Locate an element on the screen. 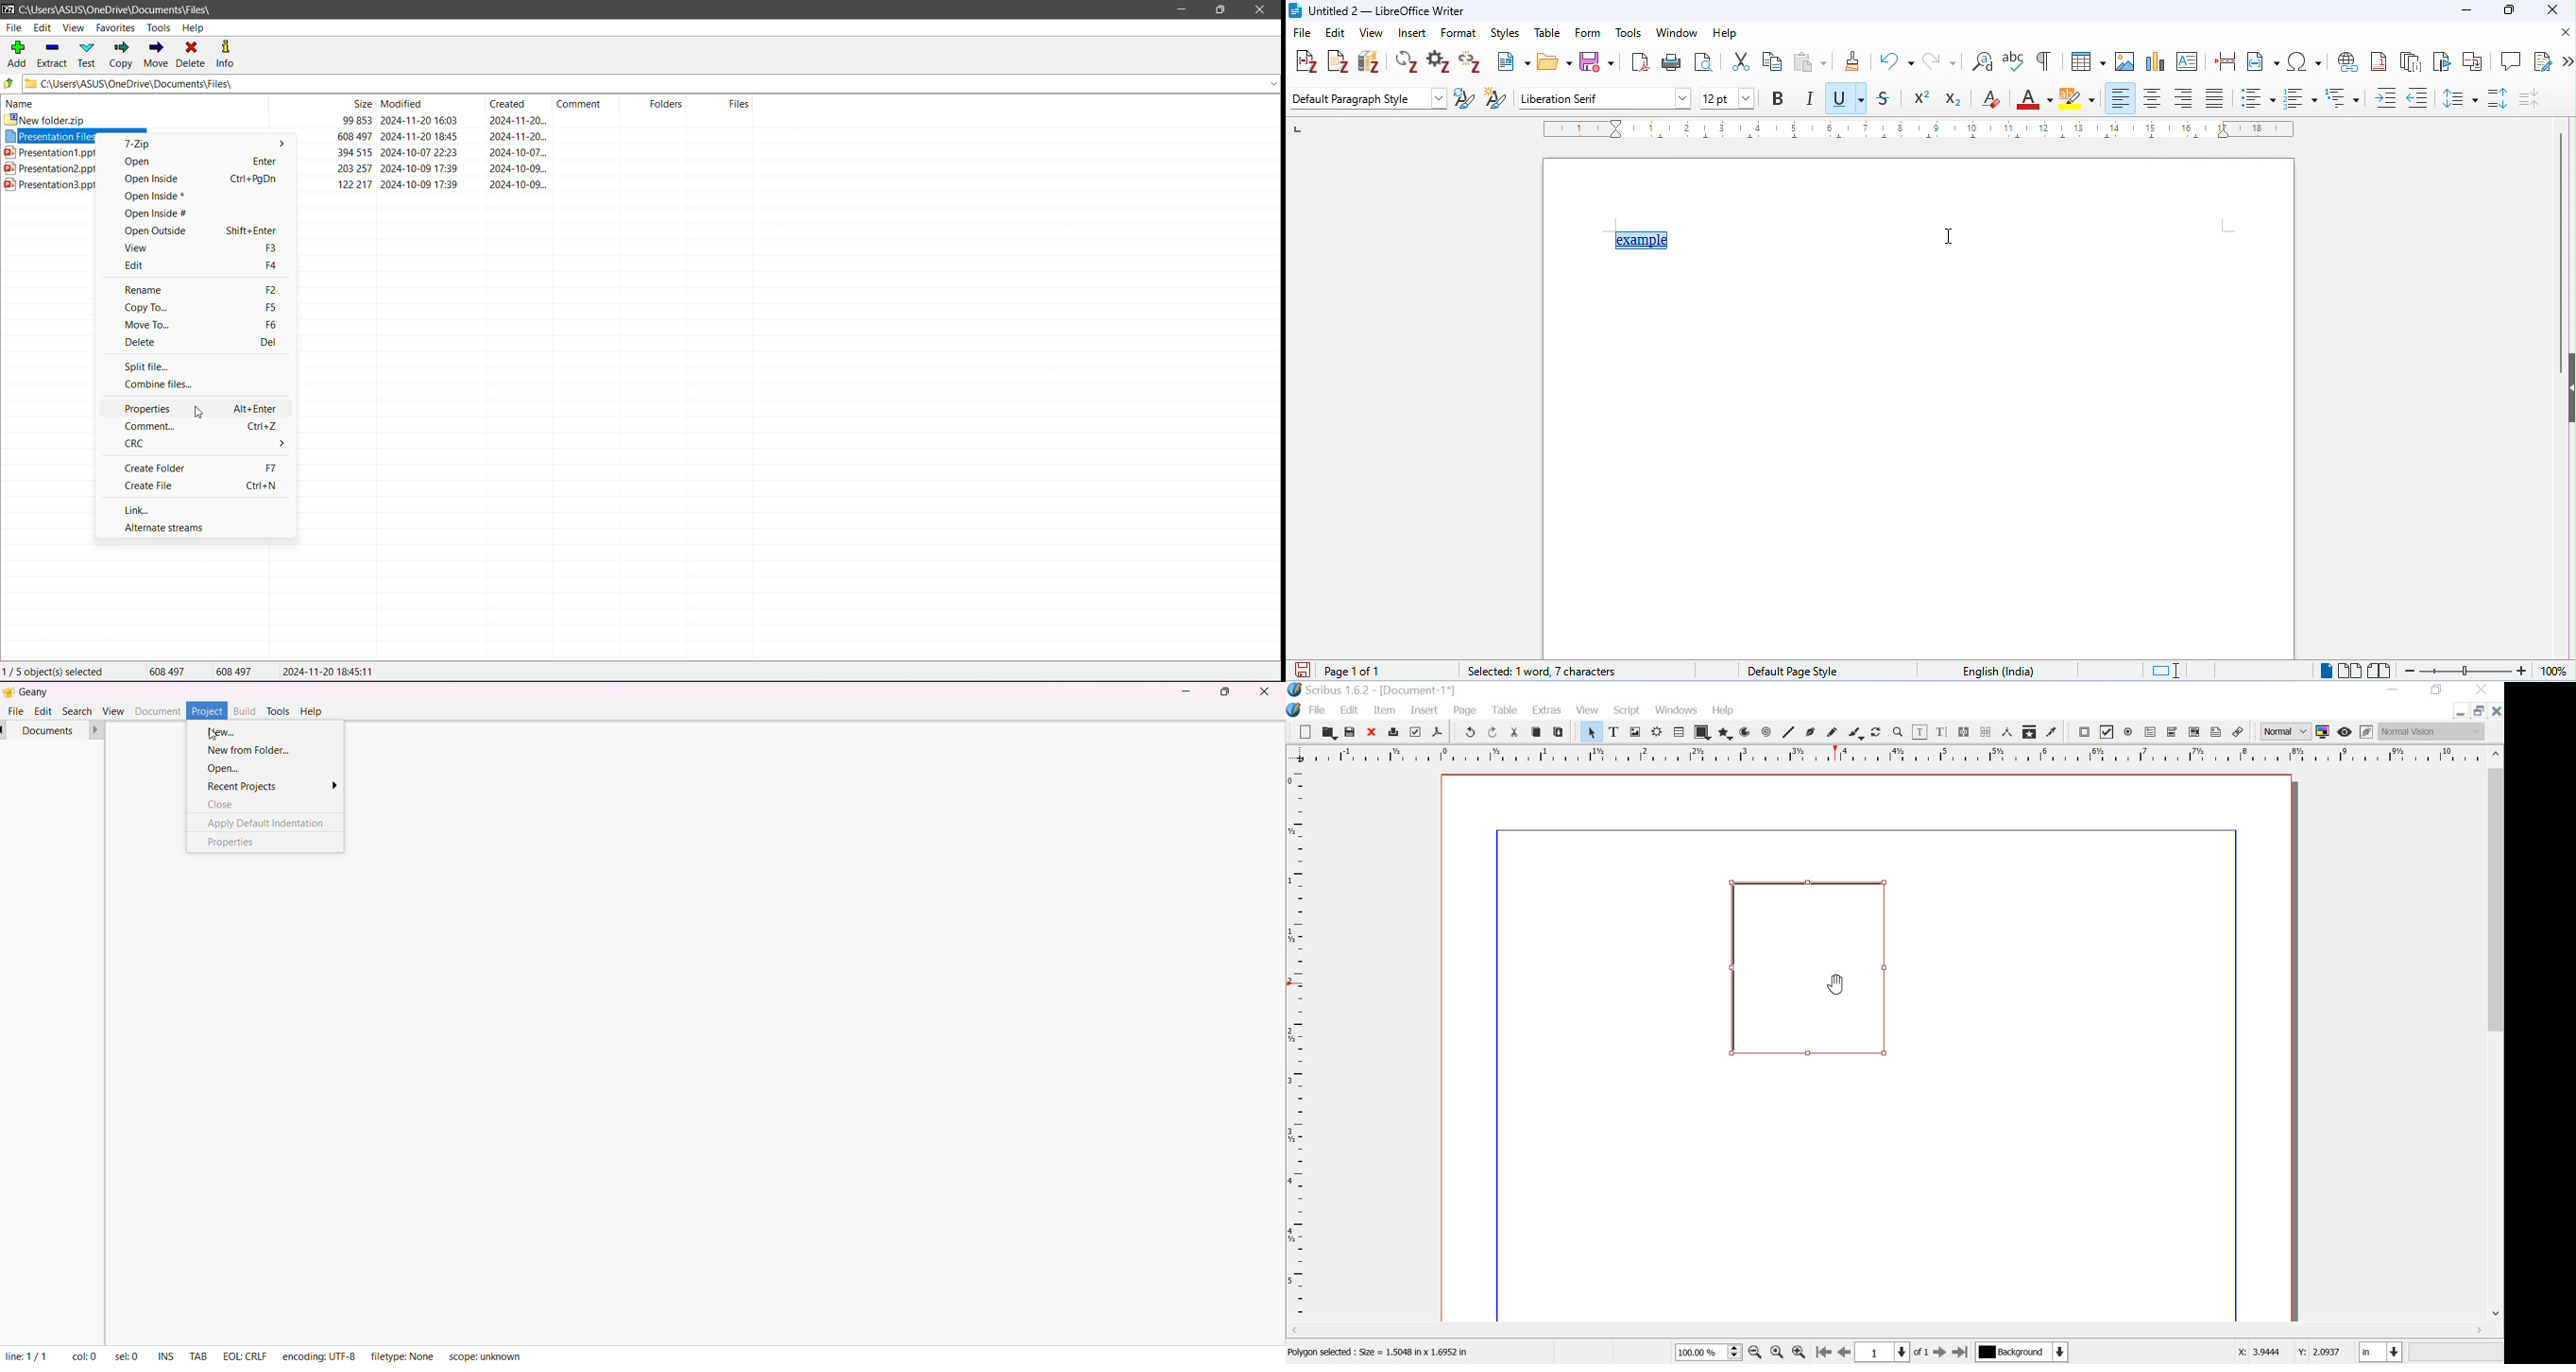 The image size is (2576, 1372). documents is located at coordinates (49, 730).